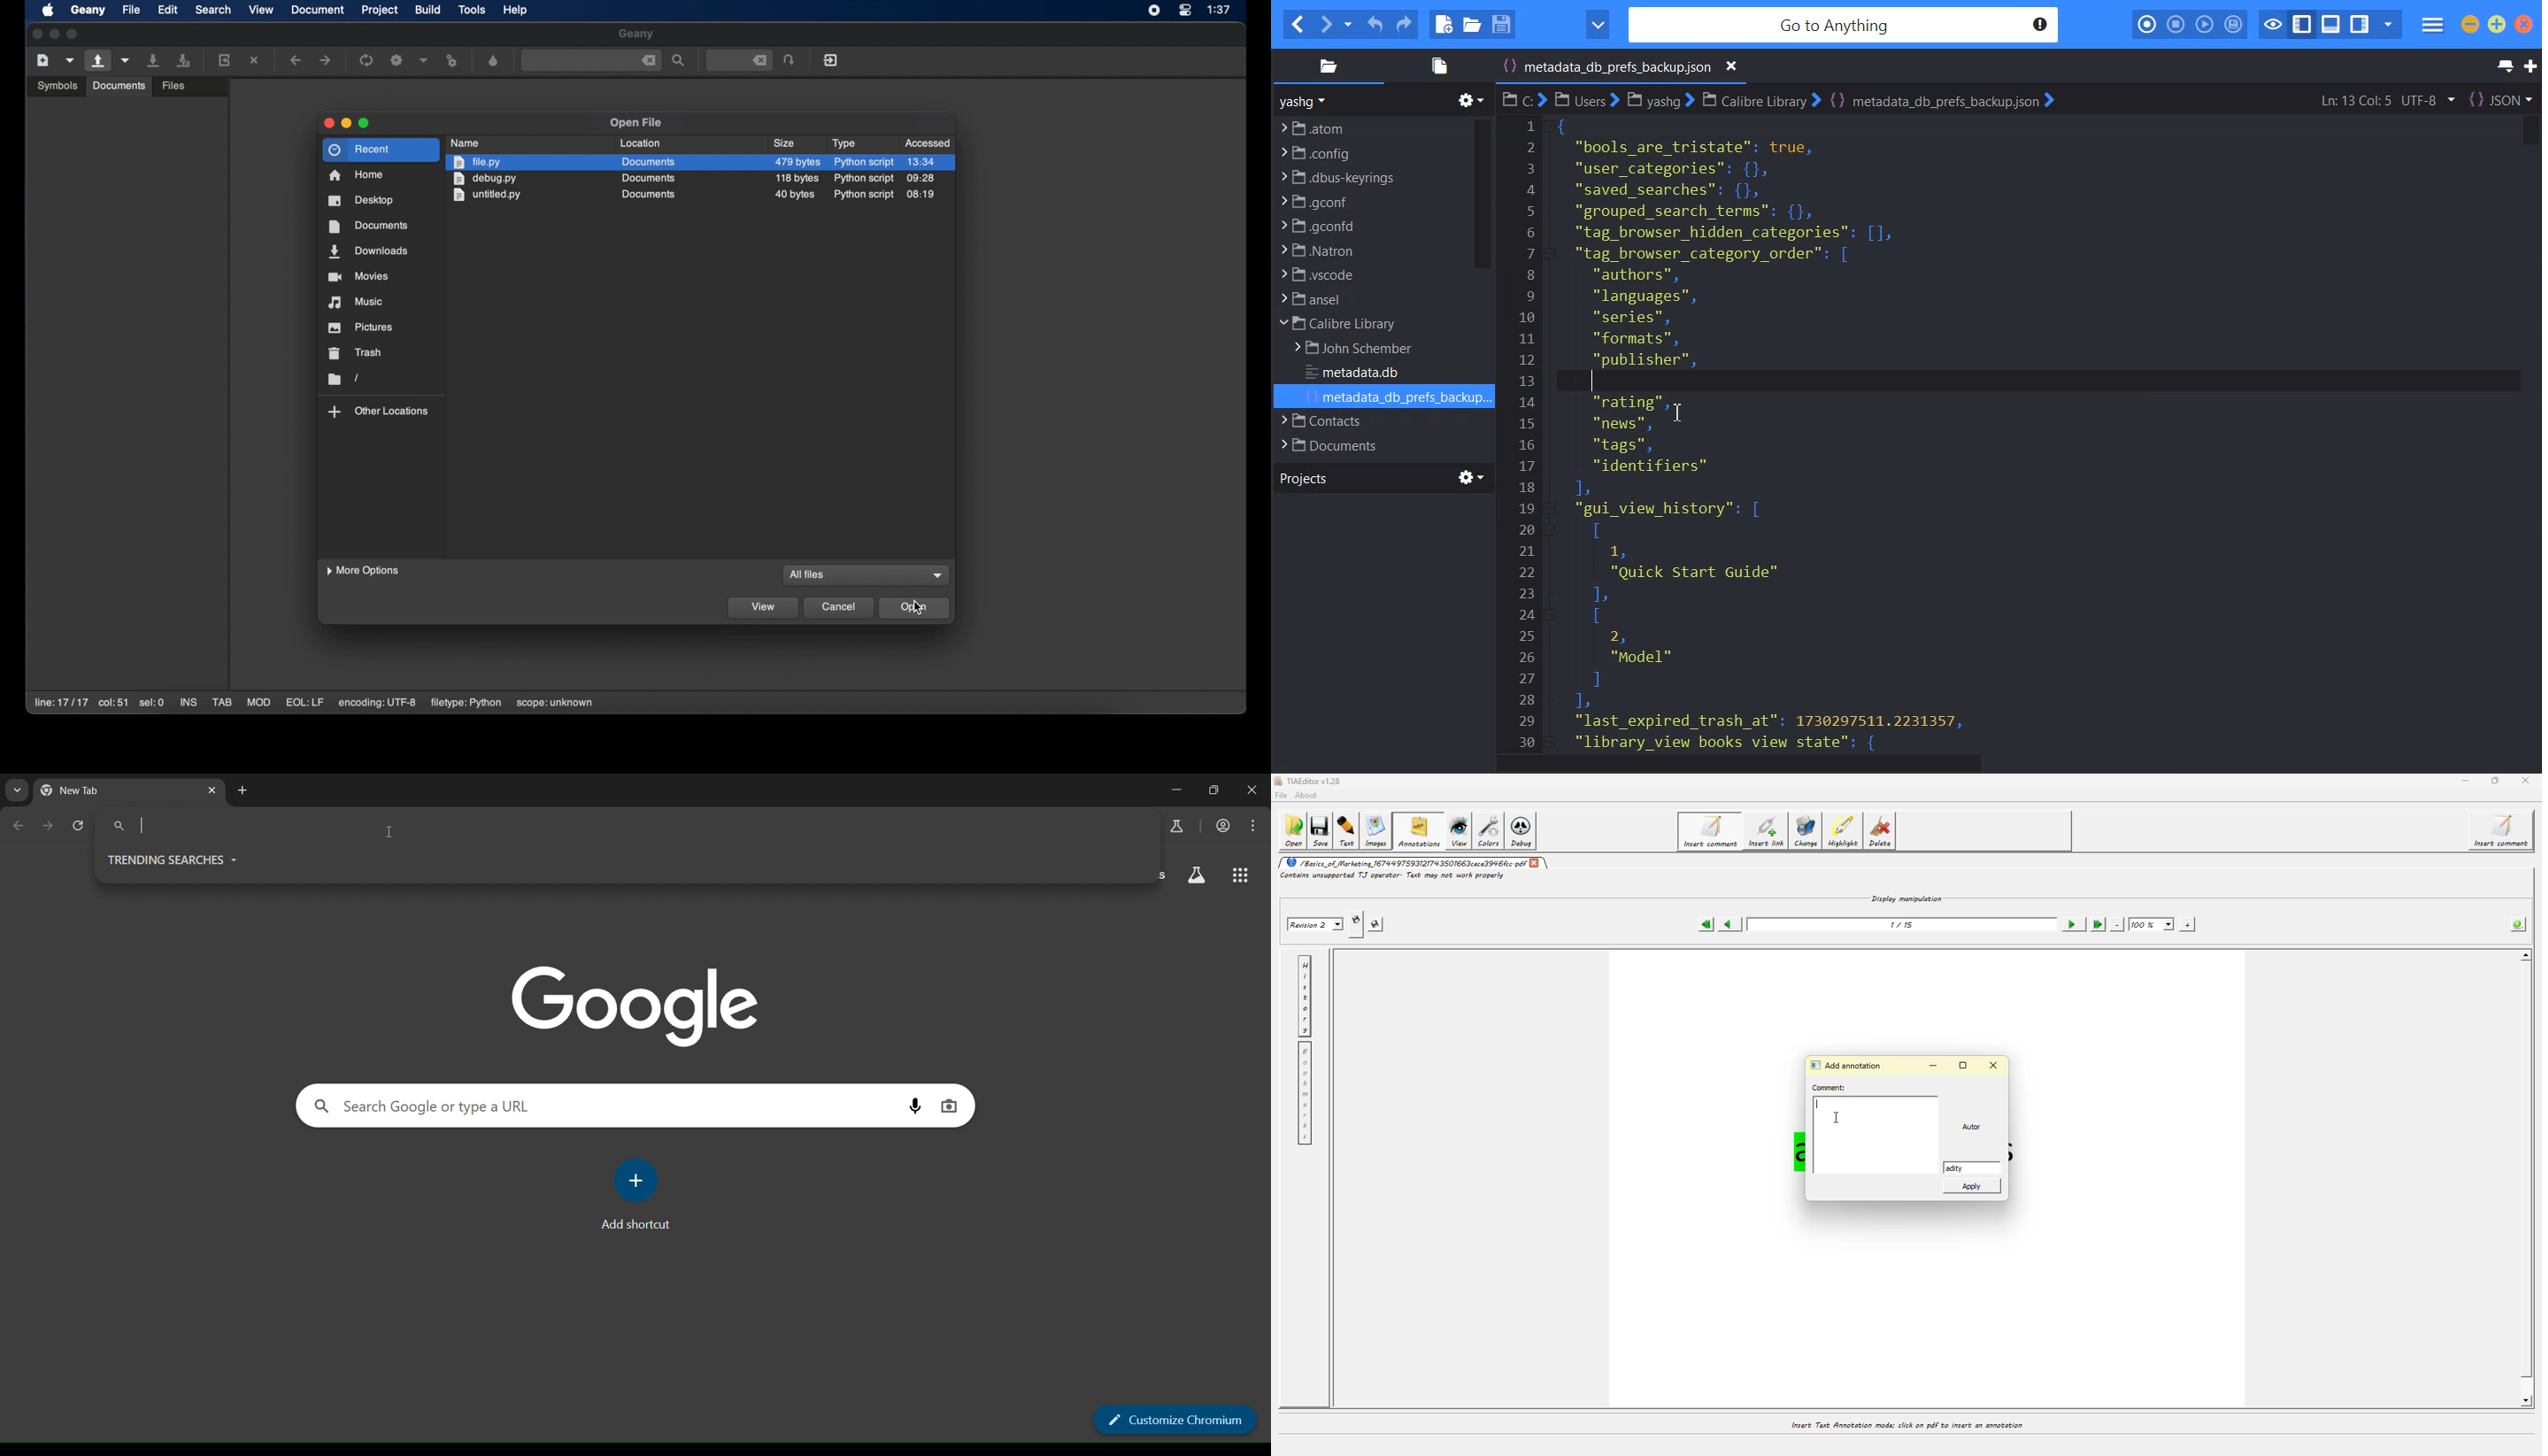 This screenshot has width=2548, height=1456. I want to click on python script, so click(863, 178).